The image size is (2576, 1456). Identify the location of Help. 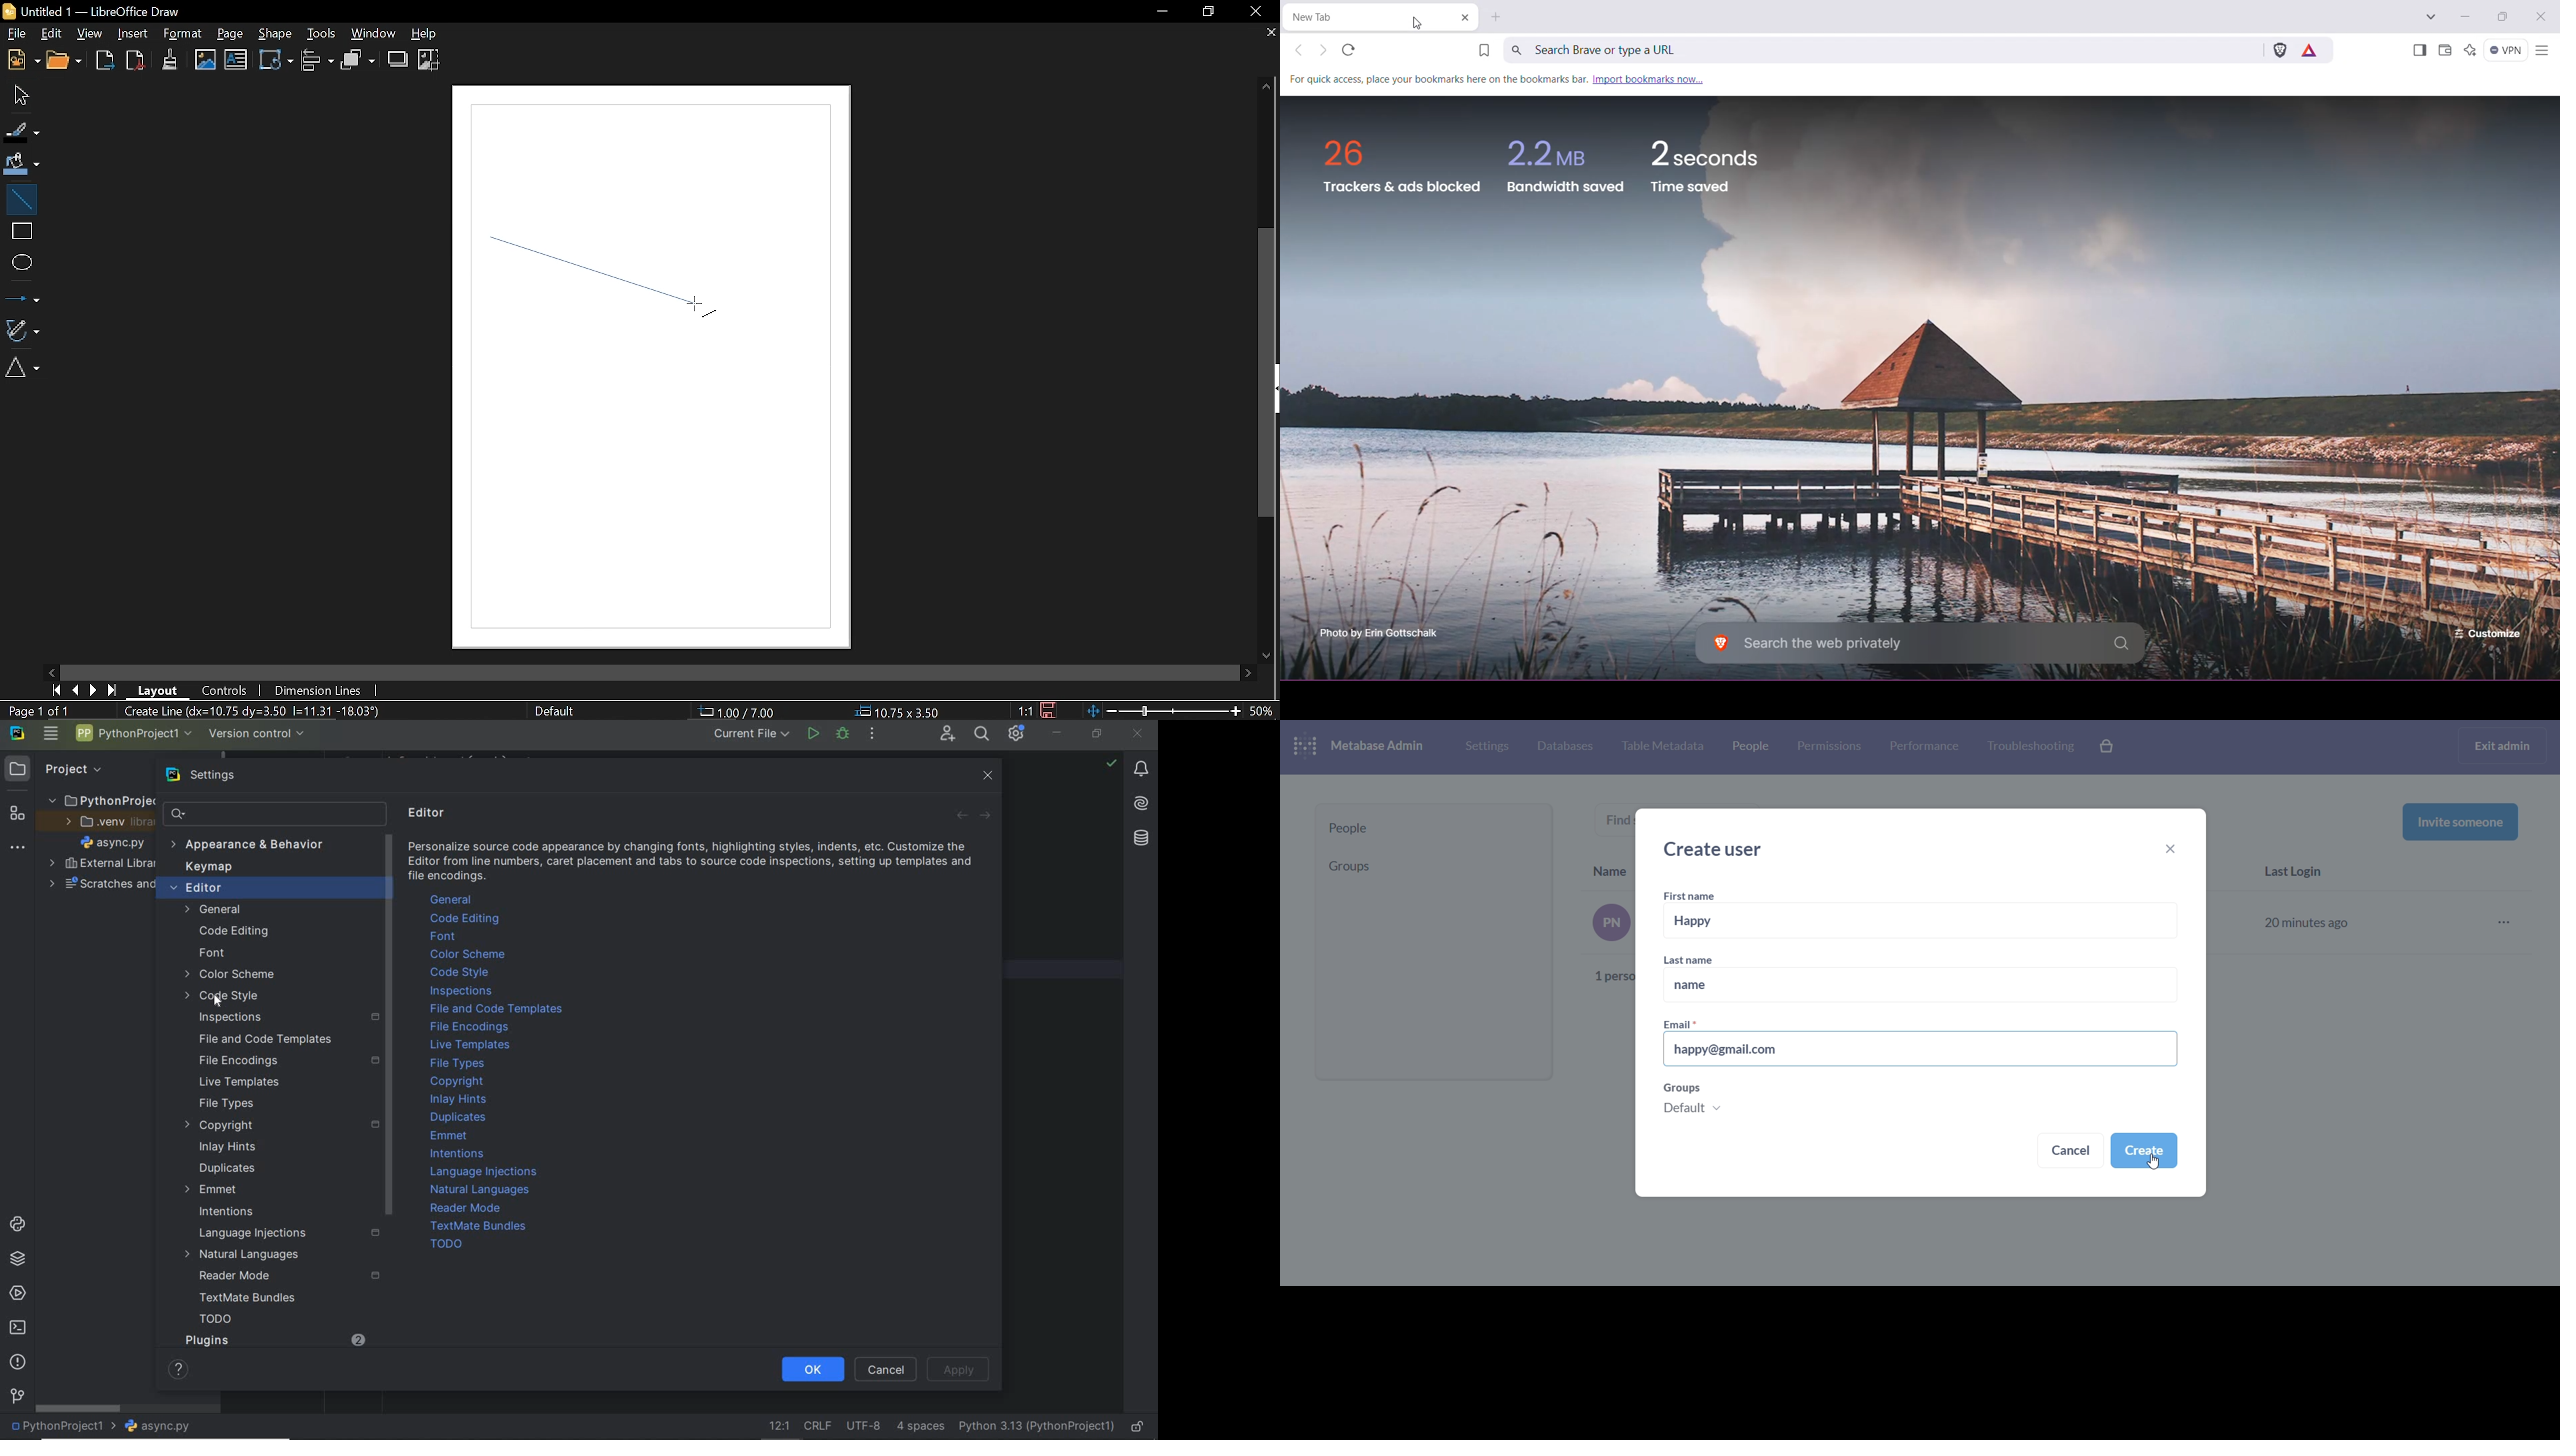
(431, 35).